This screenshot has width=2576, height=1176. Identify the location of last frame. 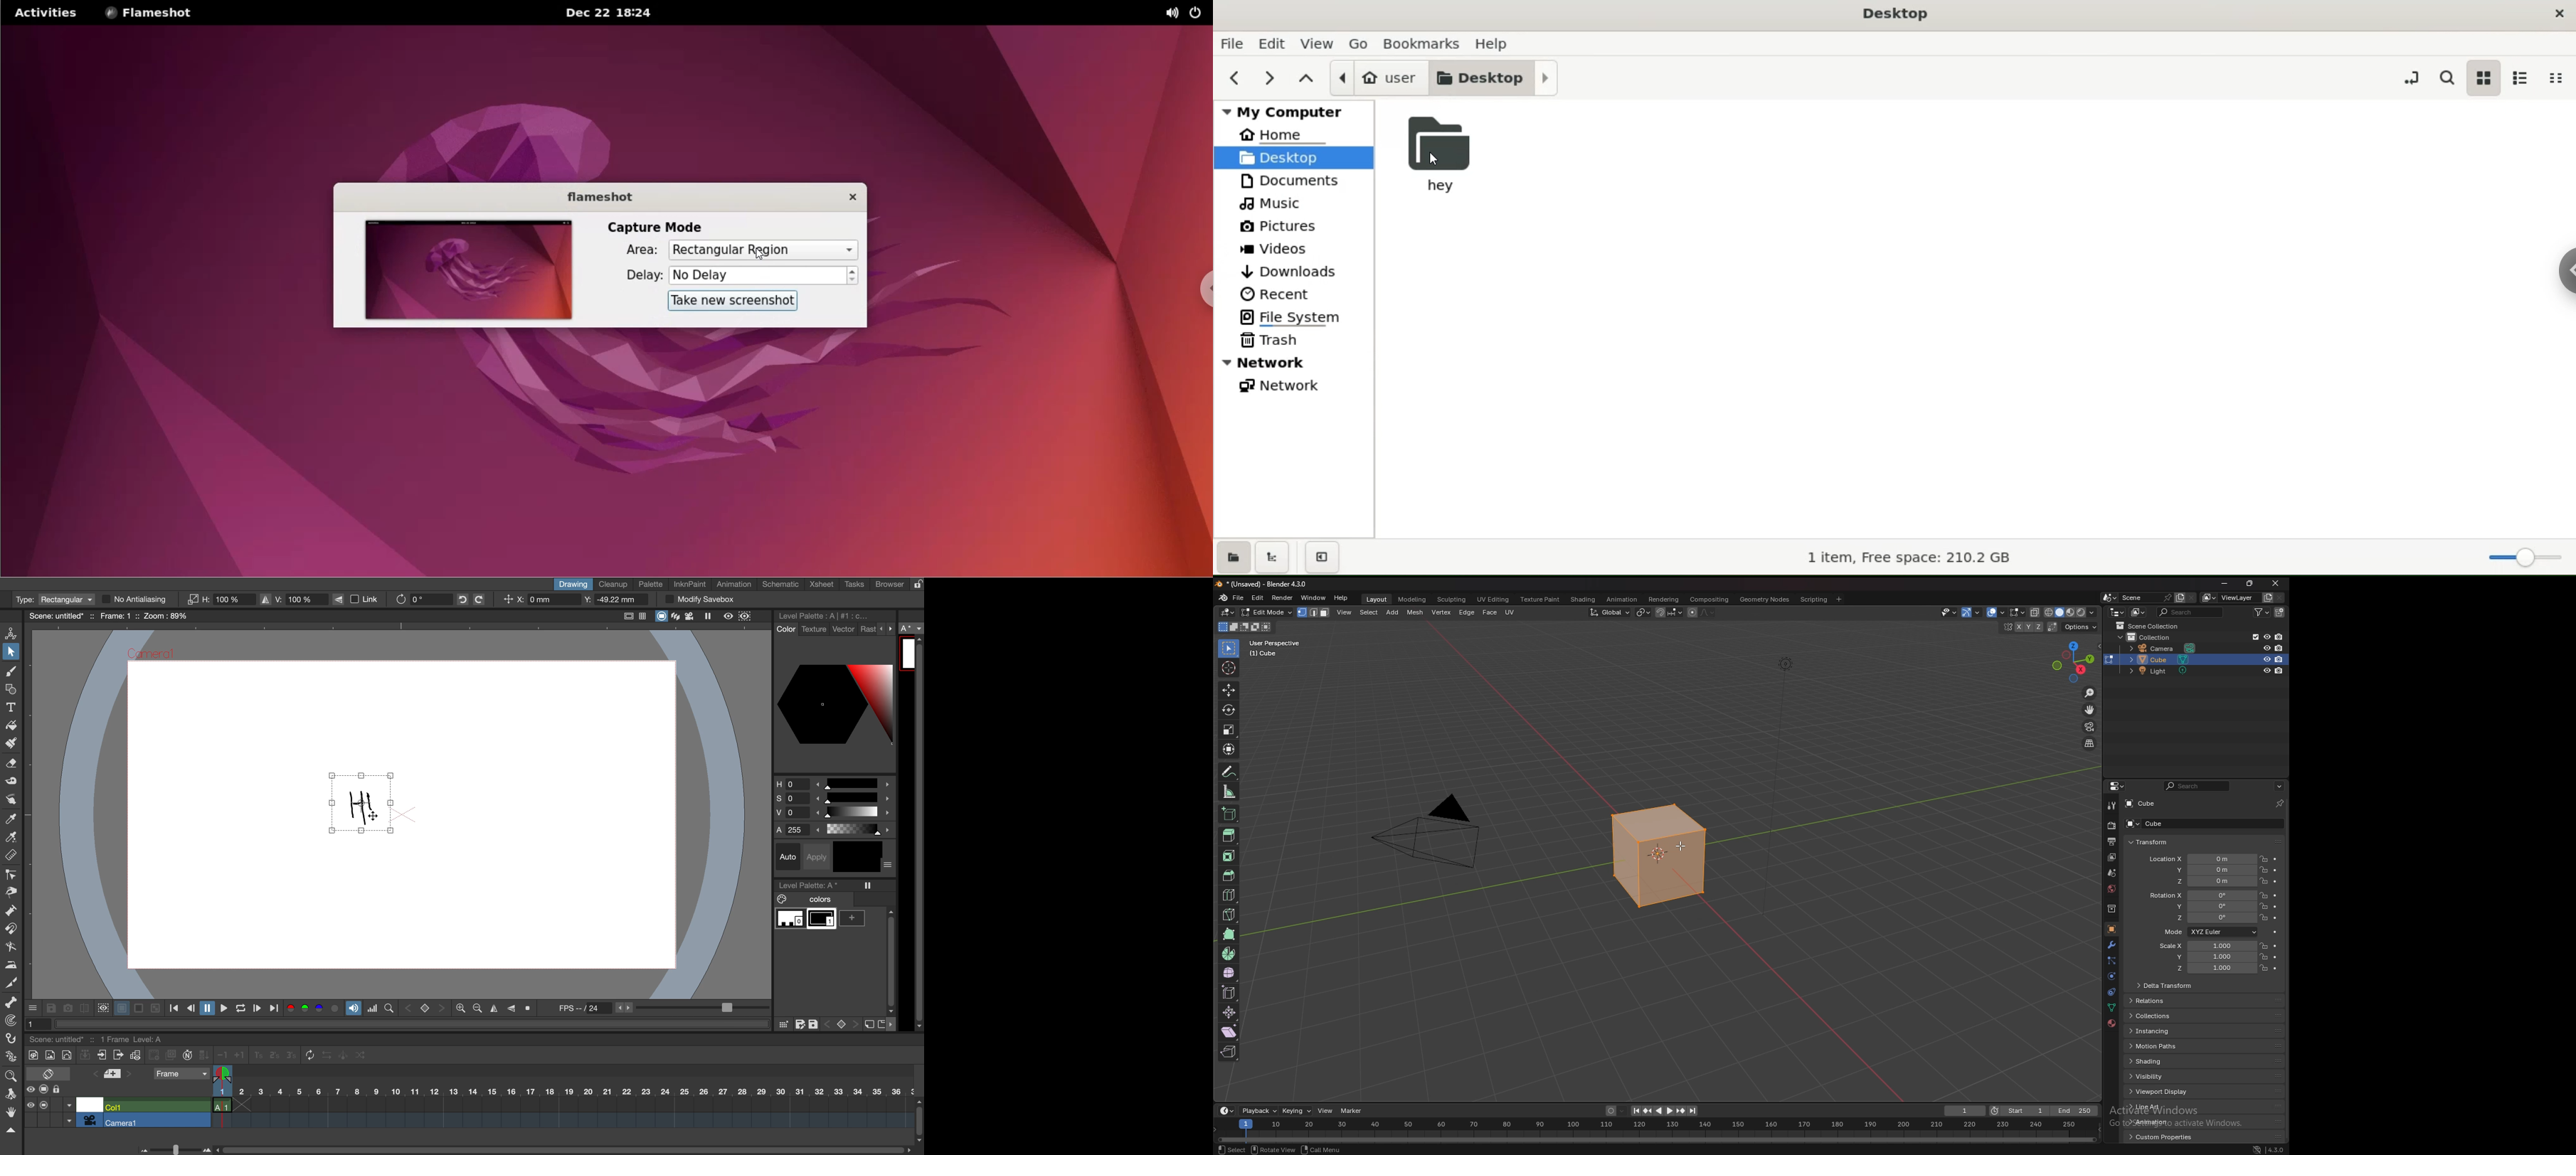
(275, 1009).